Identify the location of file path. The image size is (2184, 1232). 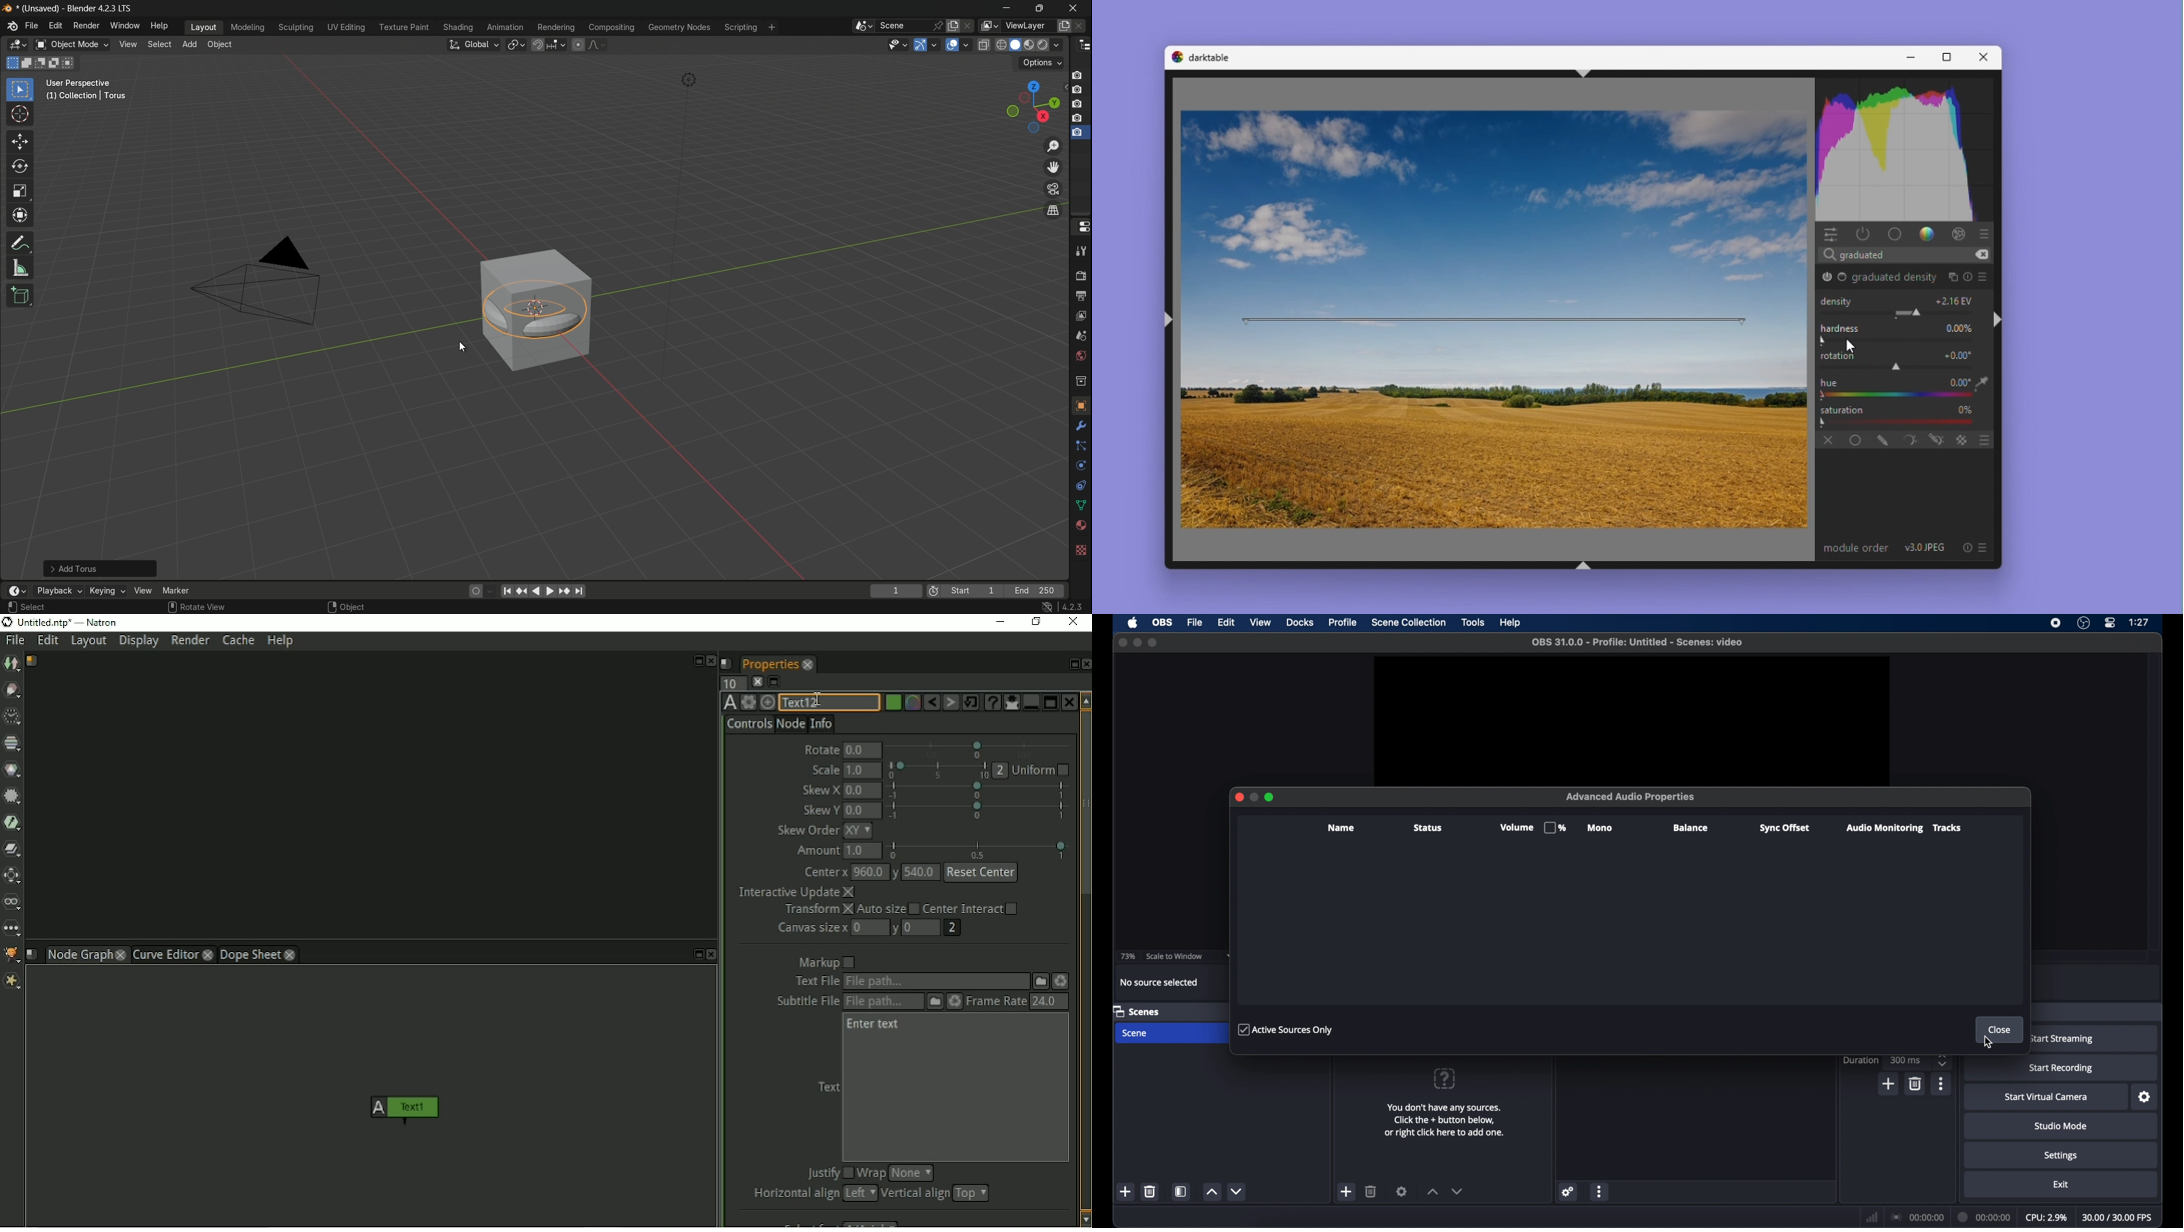
(883, 1002).